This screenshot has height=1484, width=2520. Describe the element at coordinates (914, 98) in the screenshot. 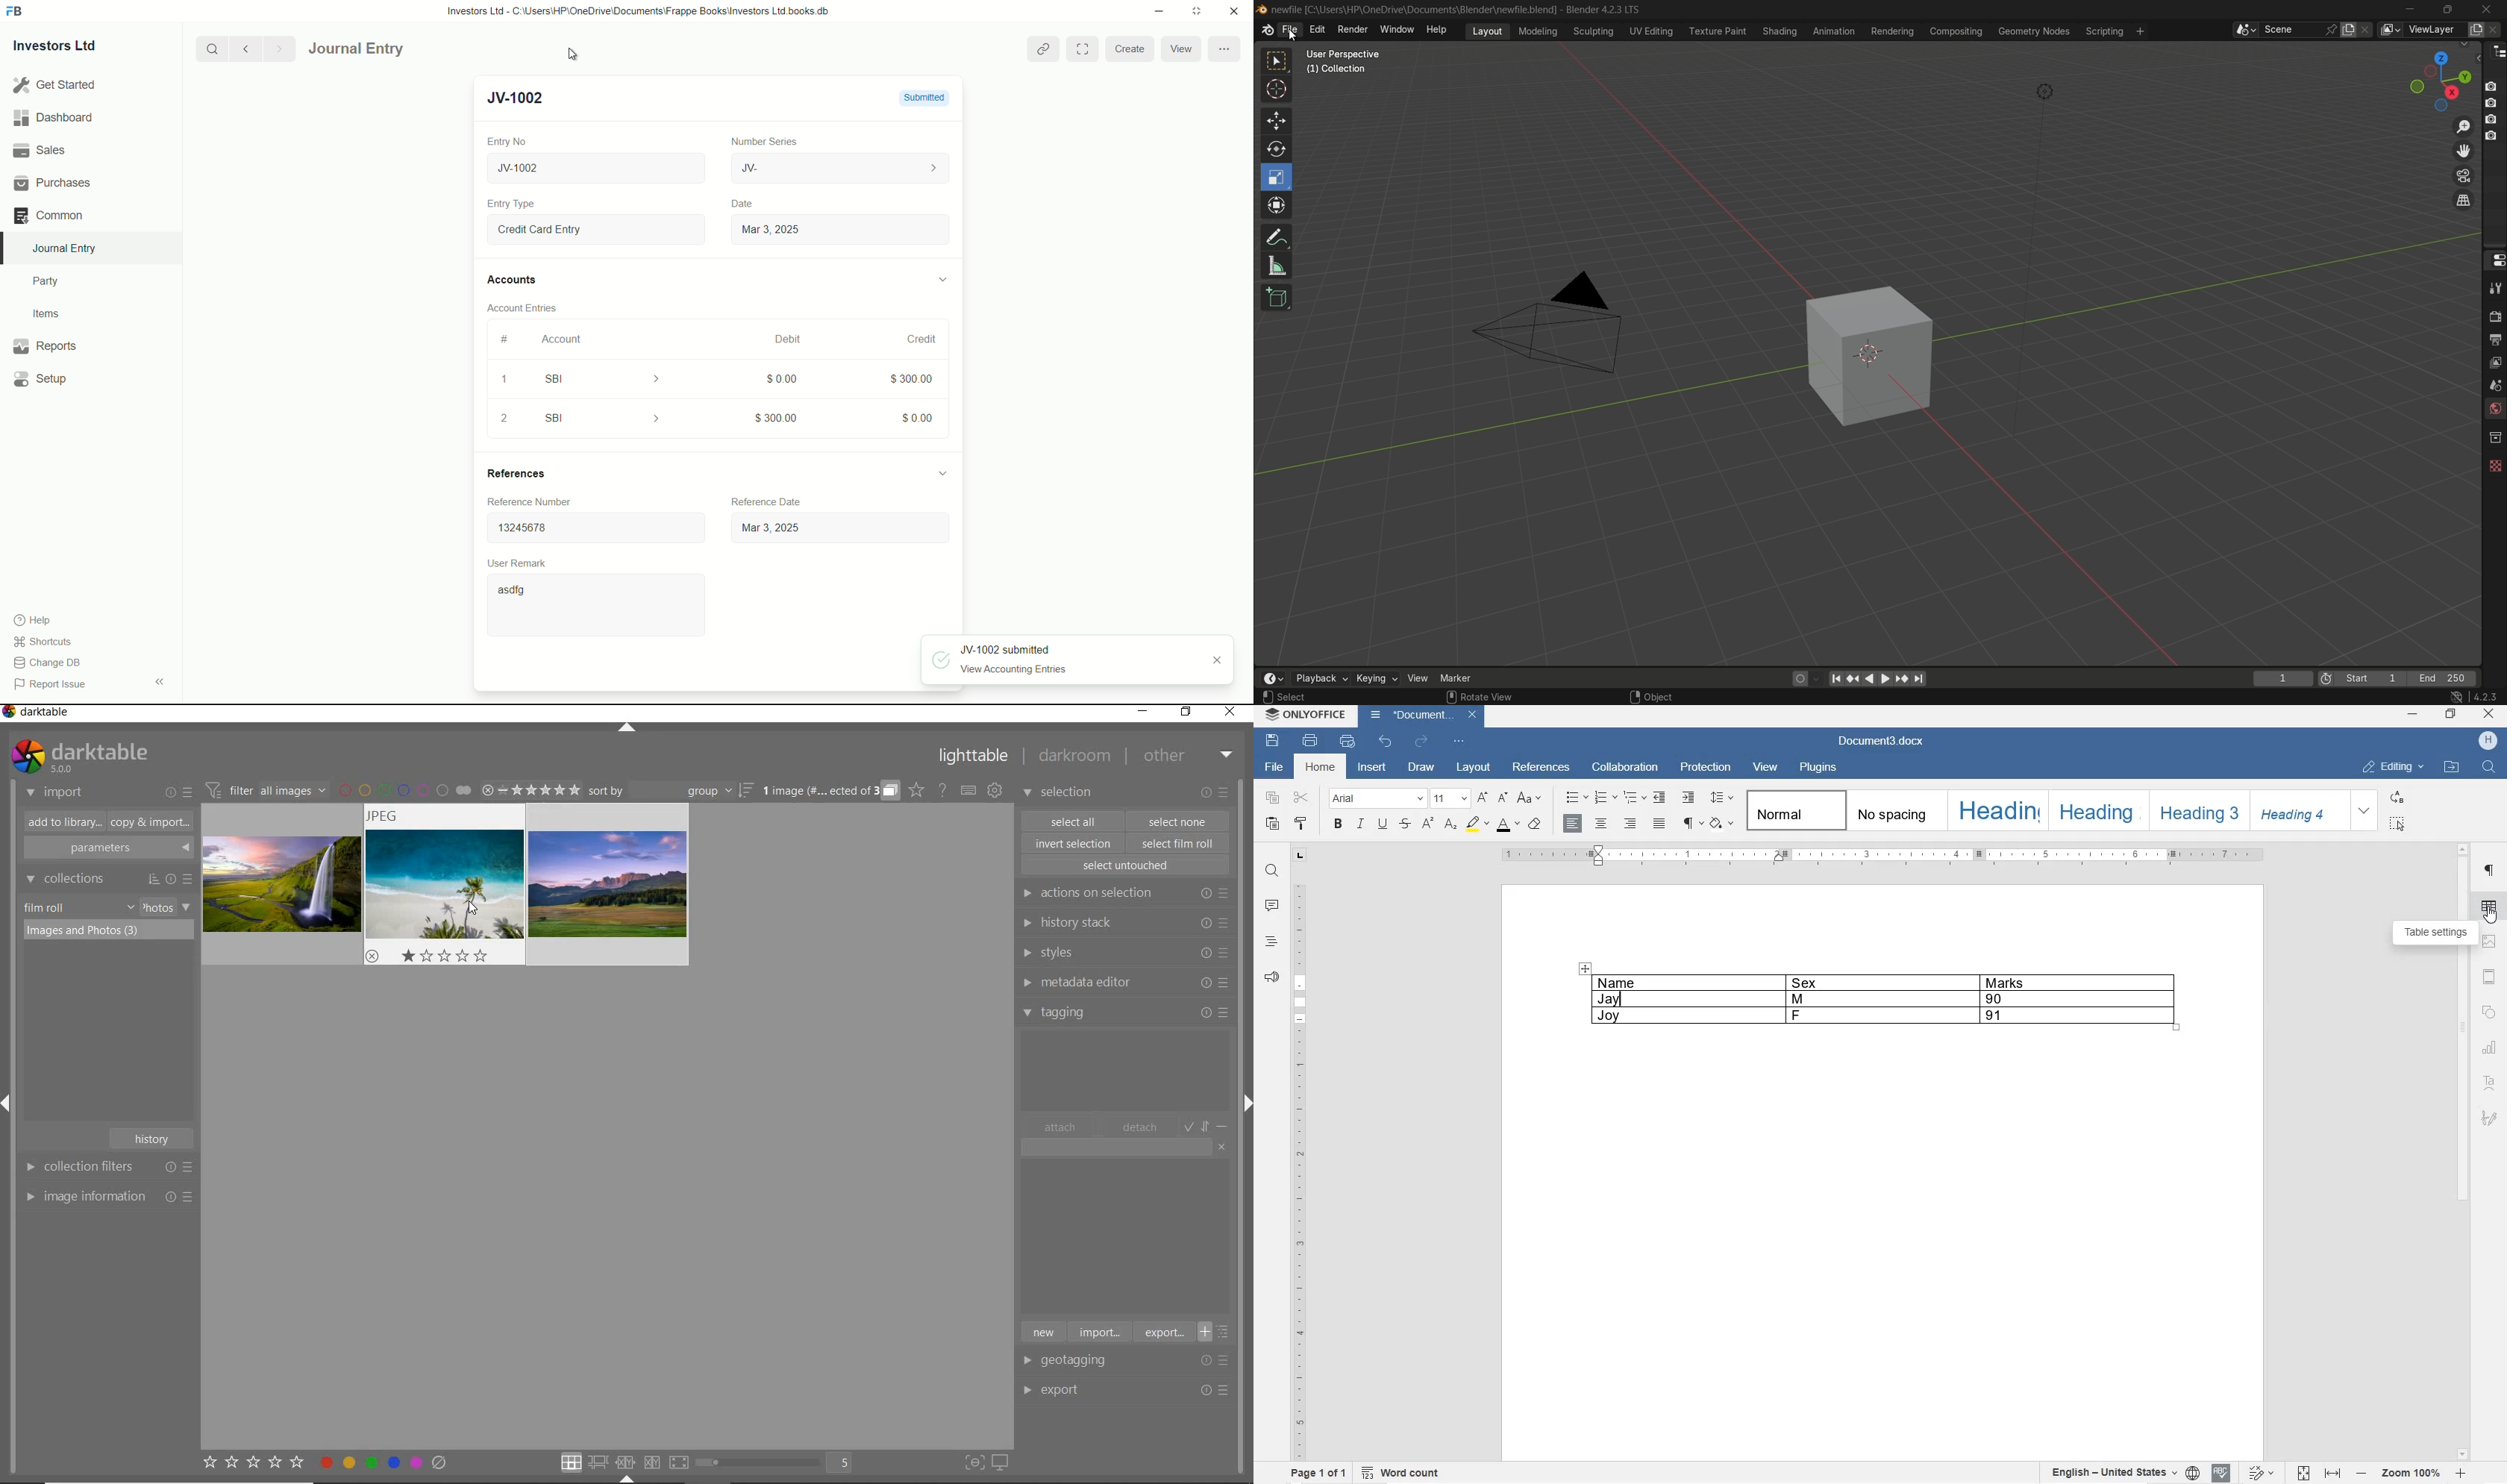

I see `Draft` at that location.